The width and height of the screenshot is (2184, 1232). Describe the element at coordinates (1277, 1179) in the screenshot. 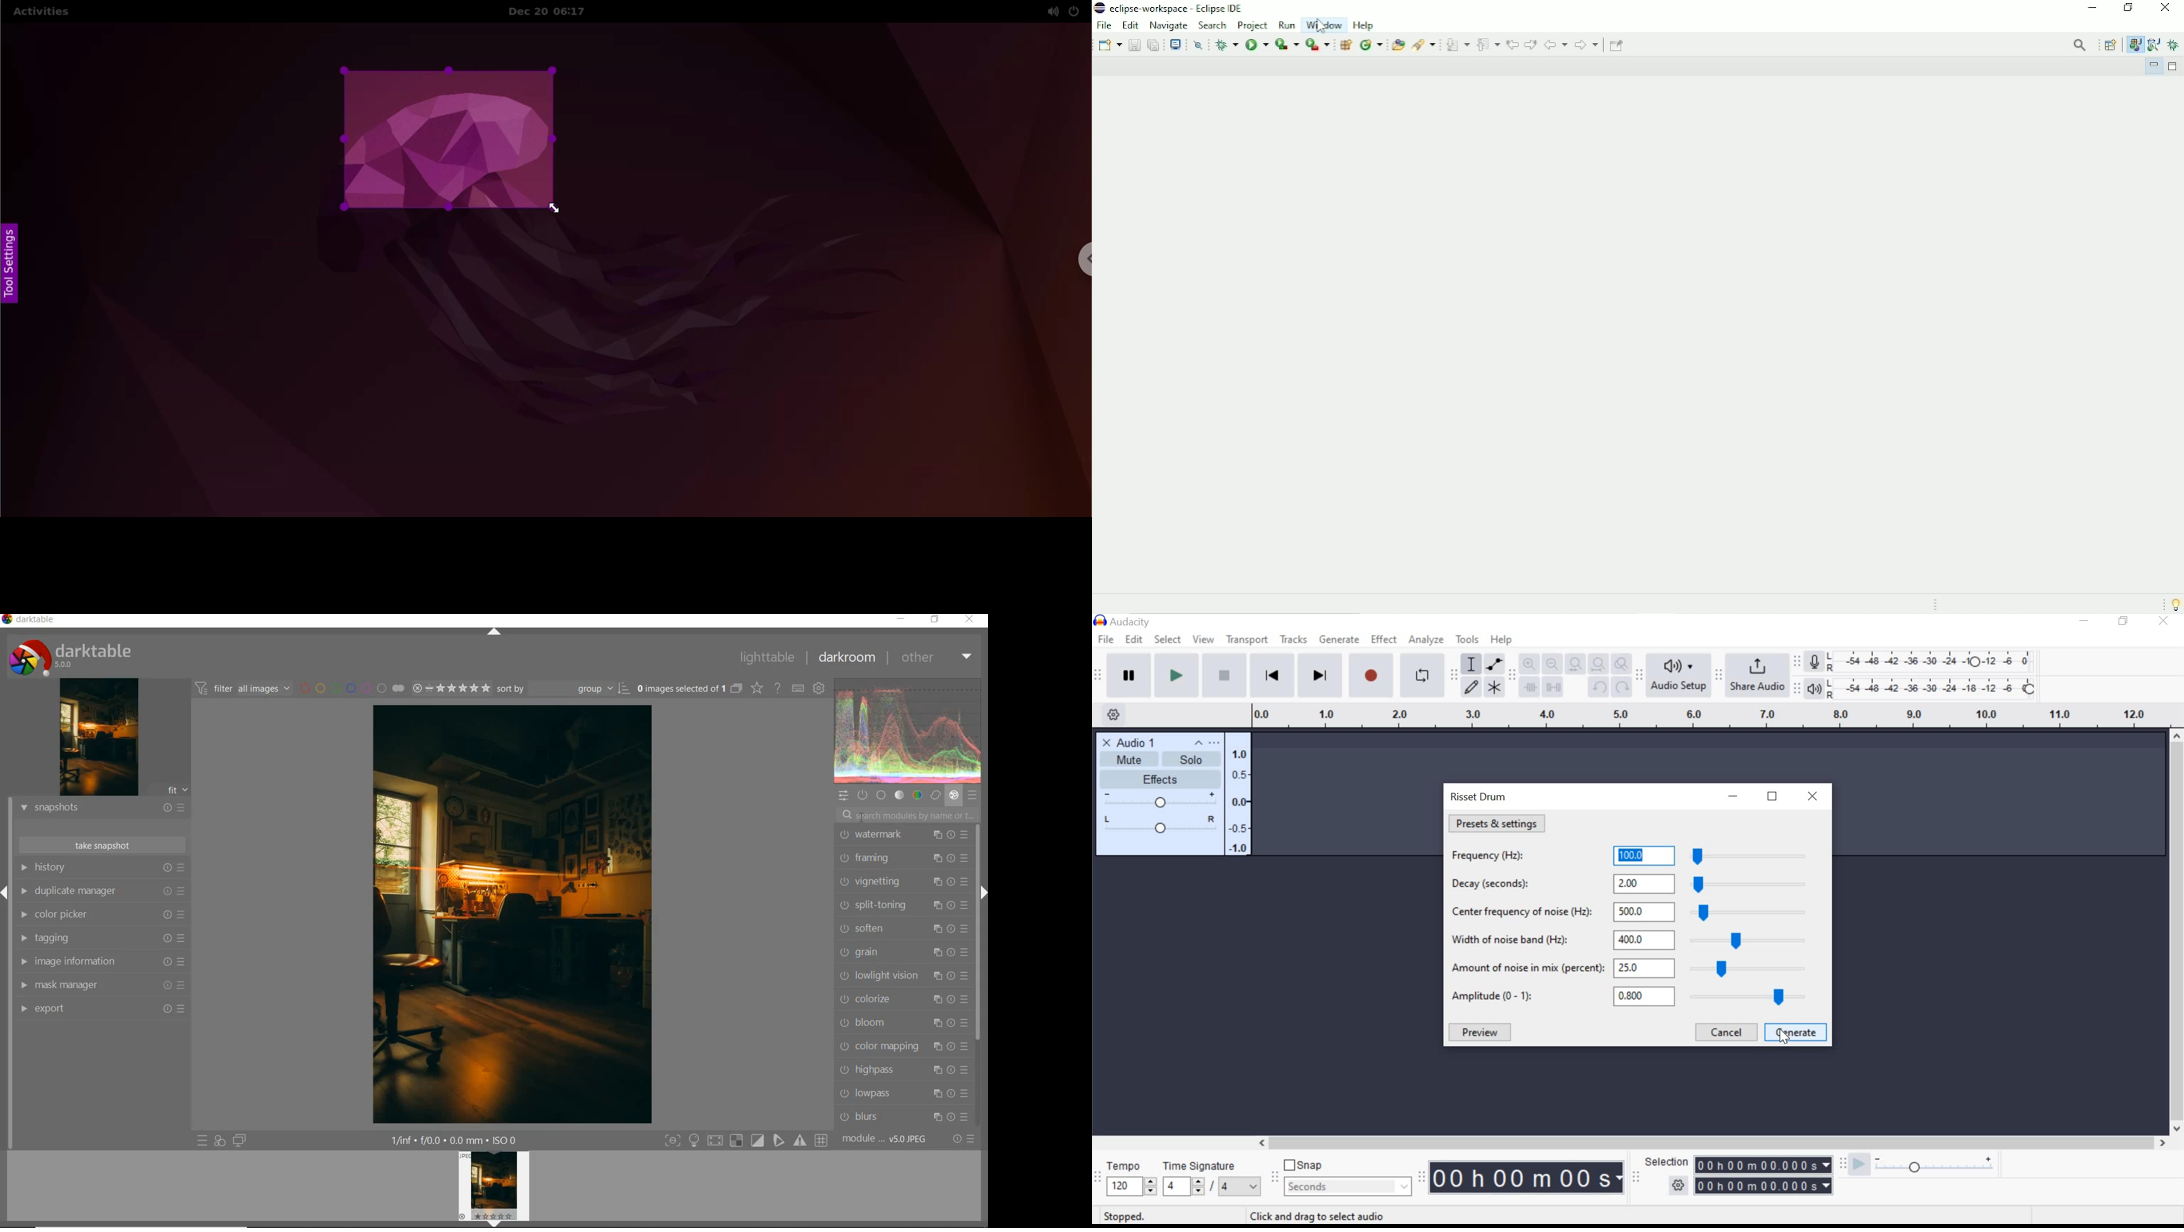

I see `Snapping toolbar` at that location.